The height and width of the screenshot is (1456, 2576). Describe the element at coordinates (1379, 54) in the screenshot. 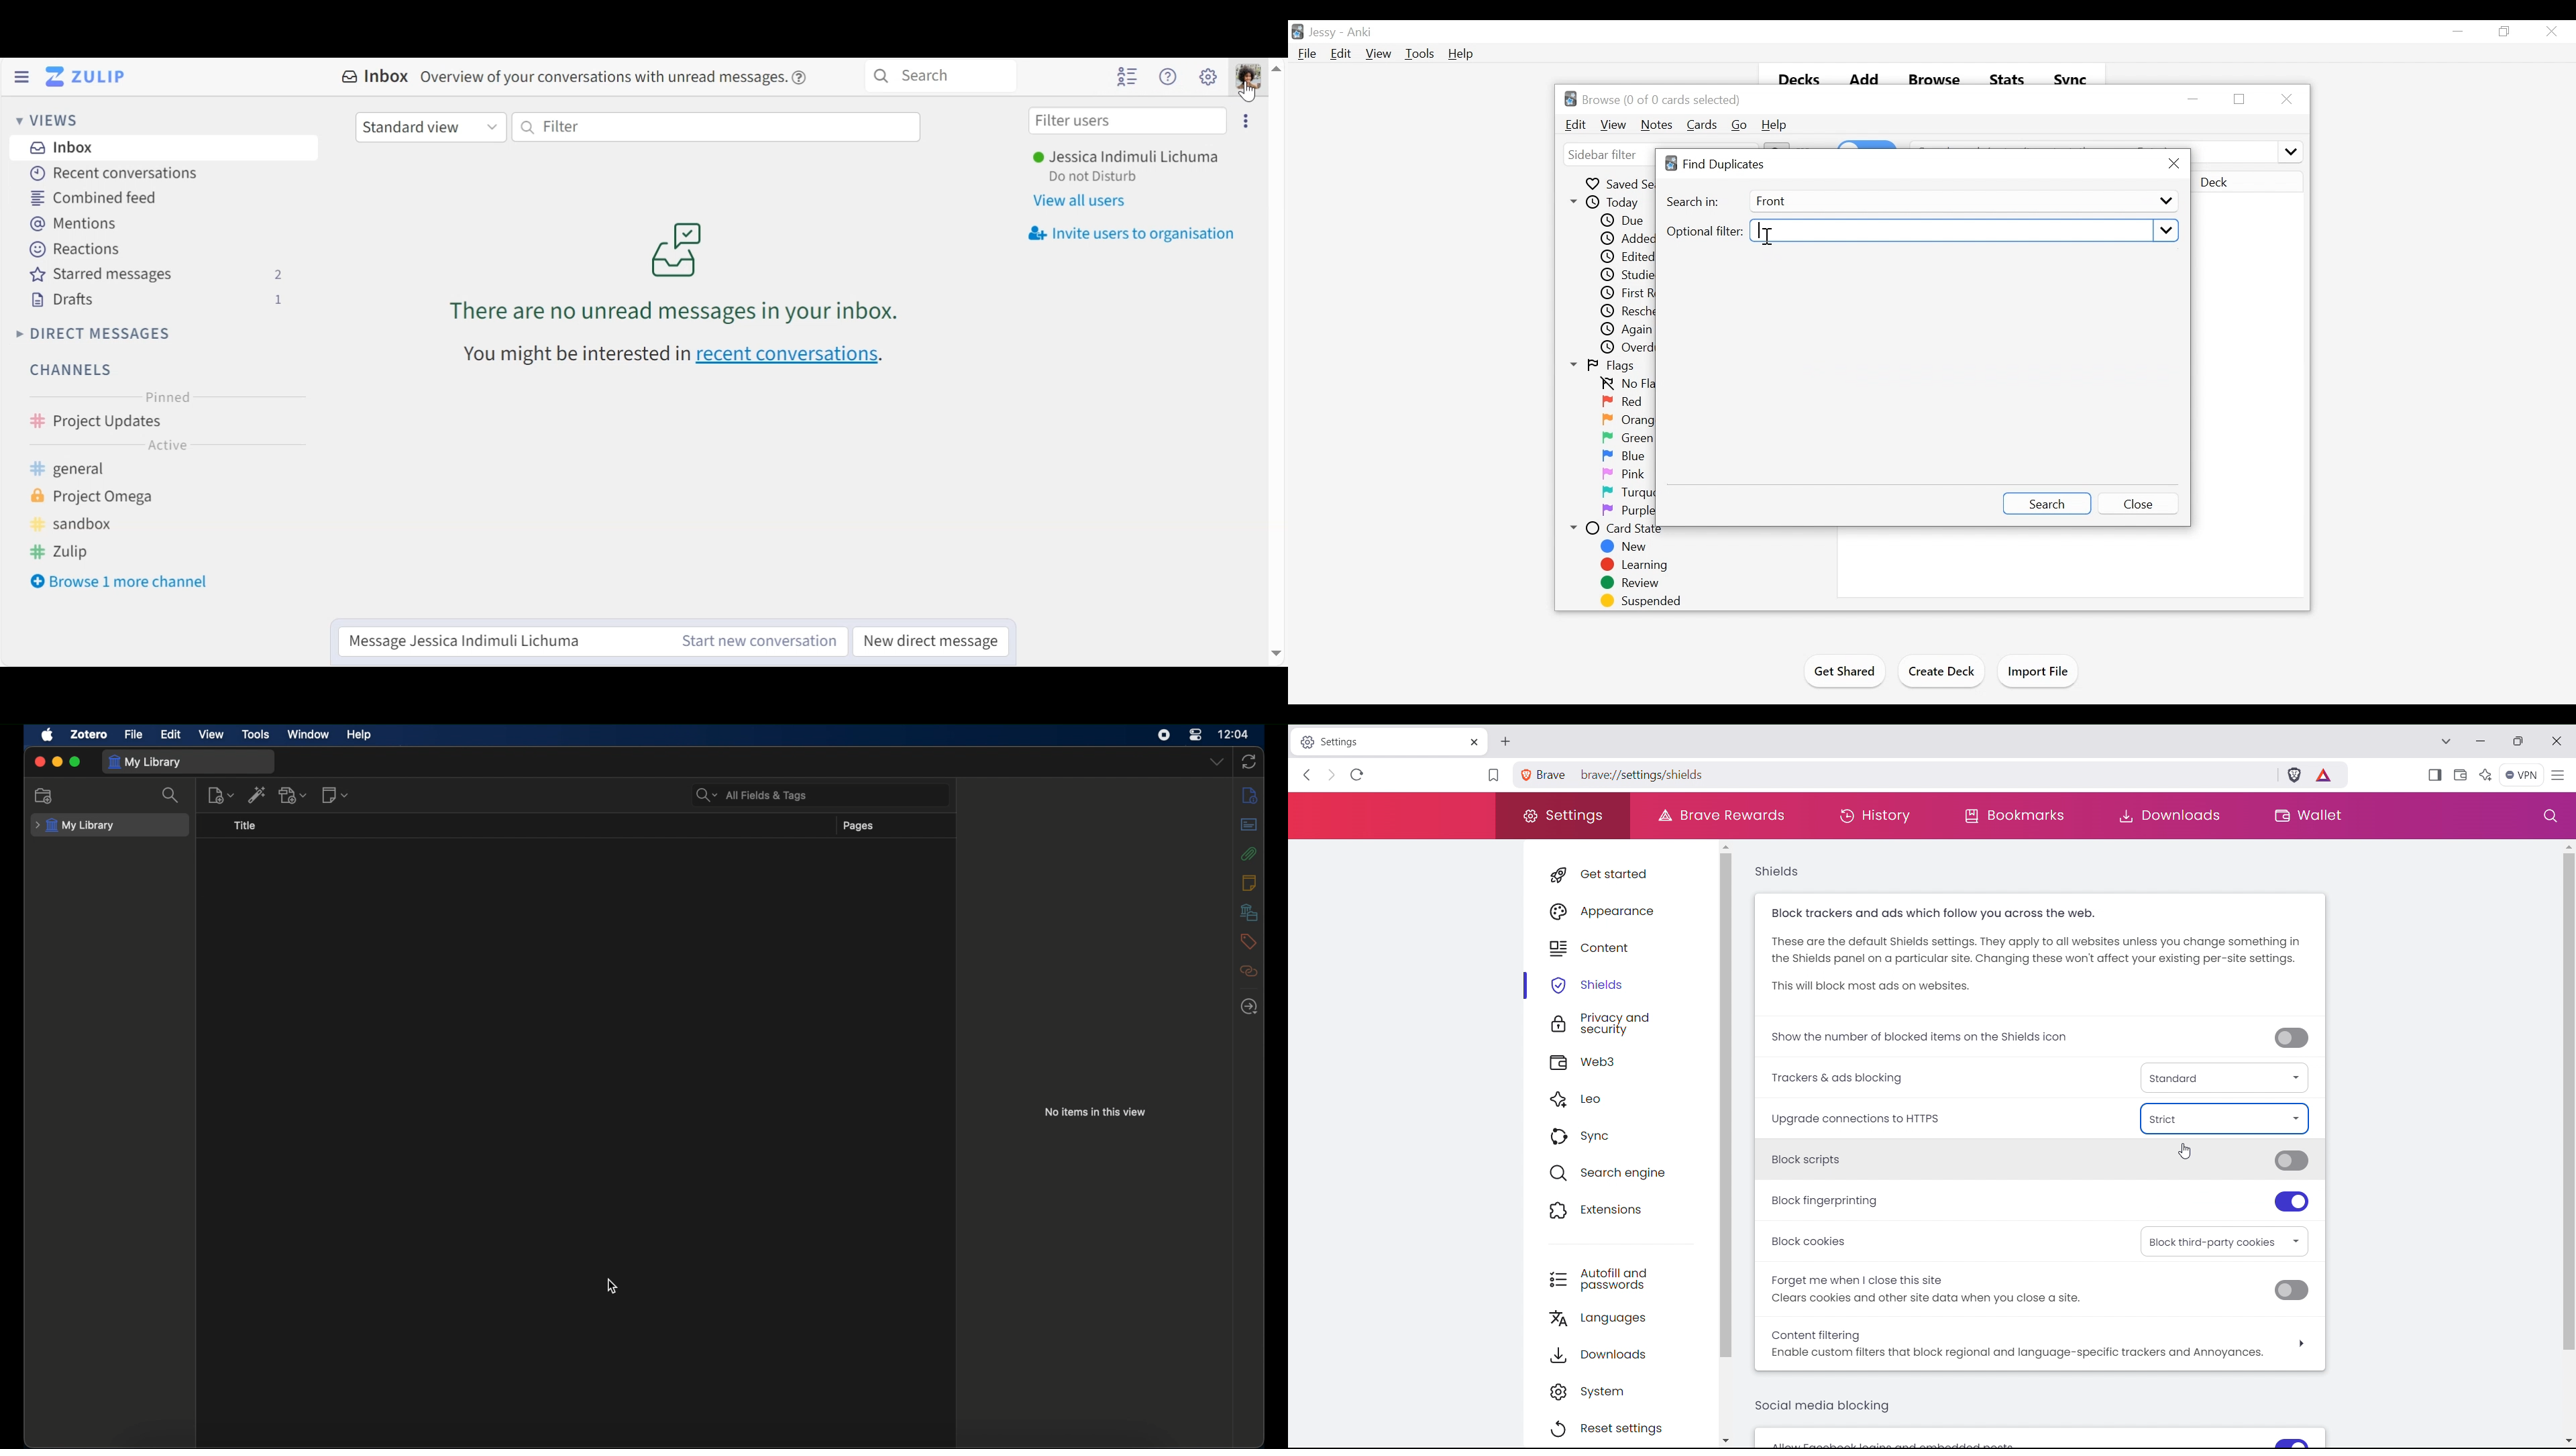

I see `View` at that location.